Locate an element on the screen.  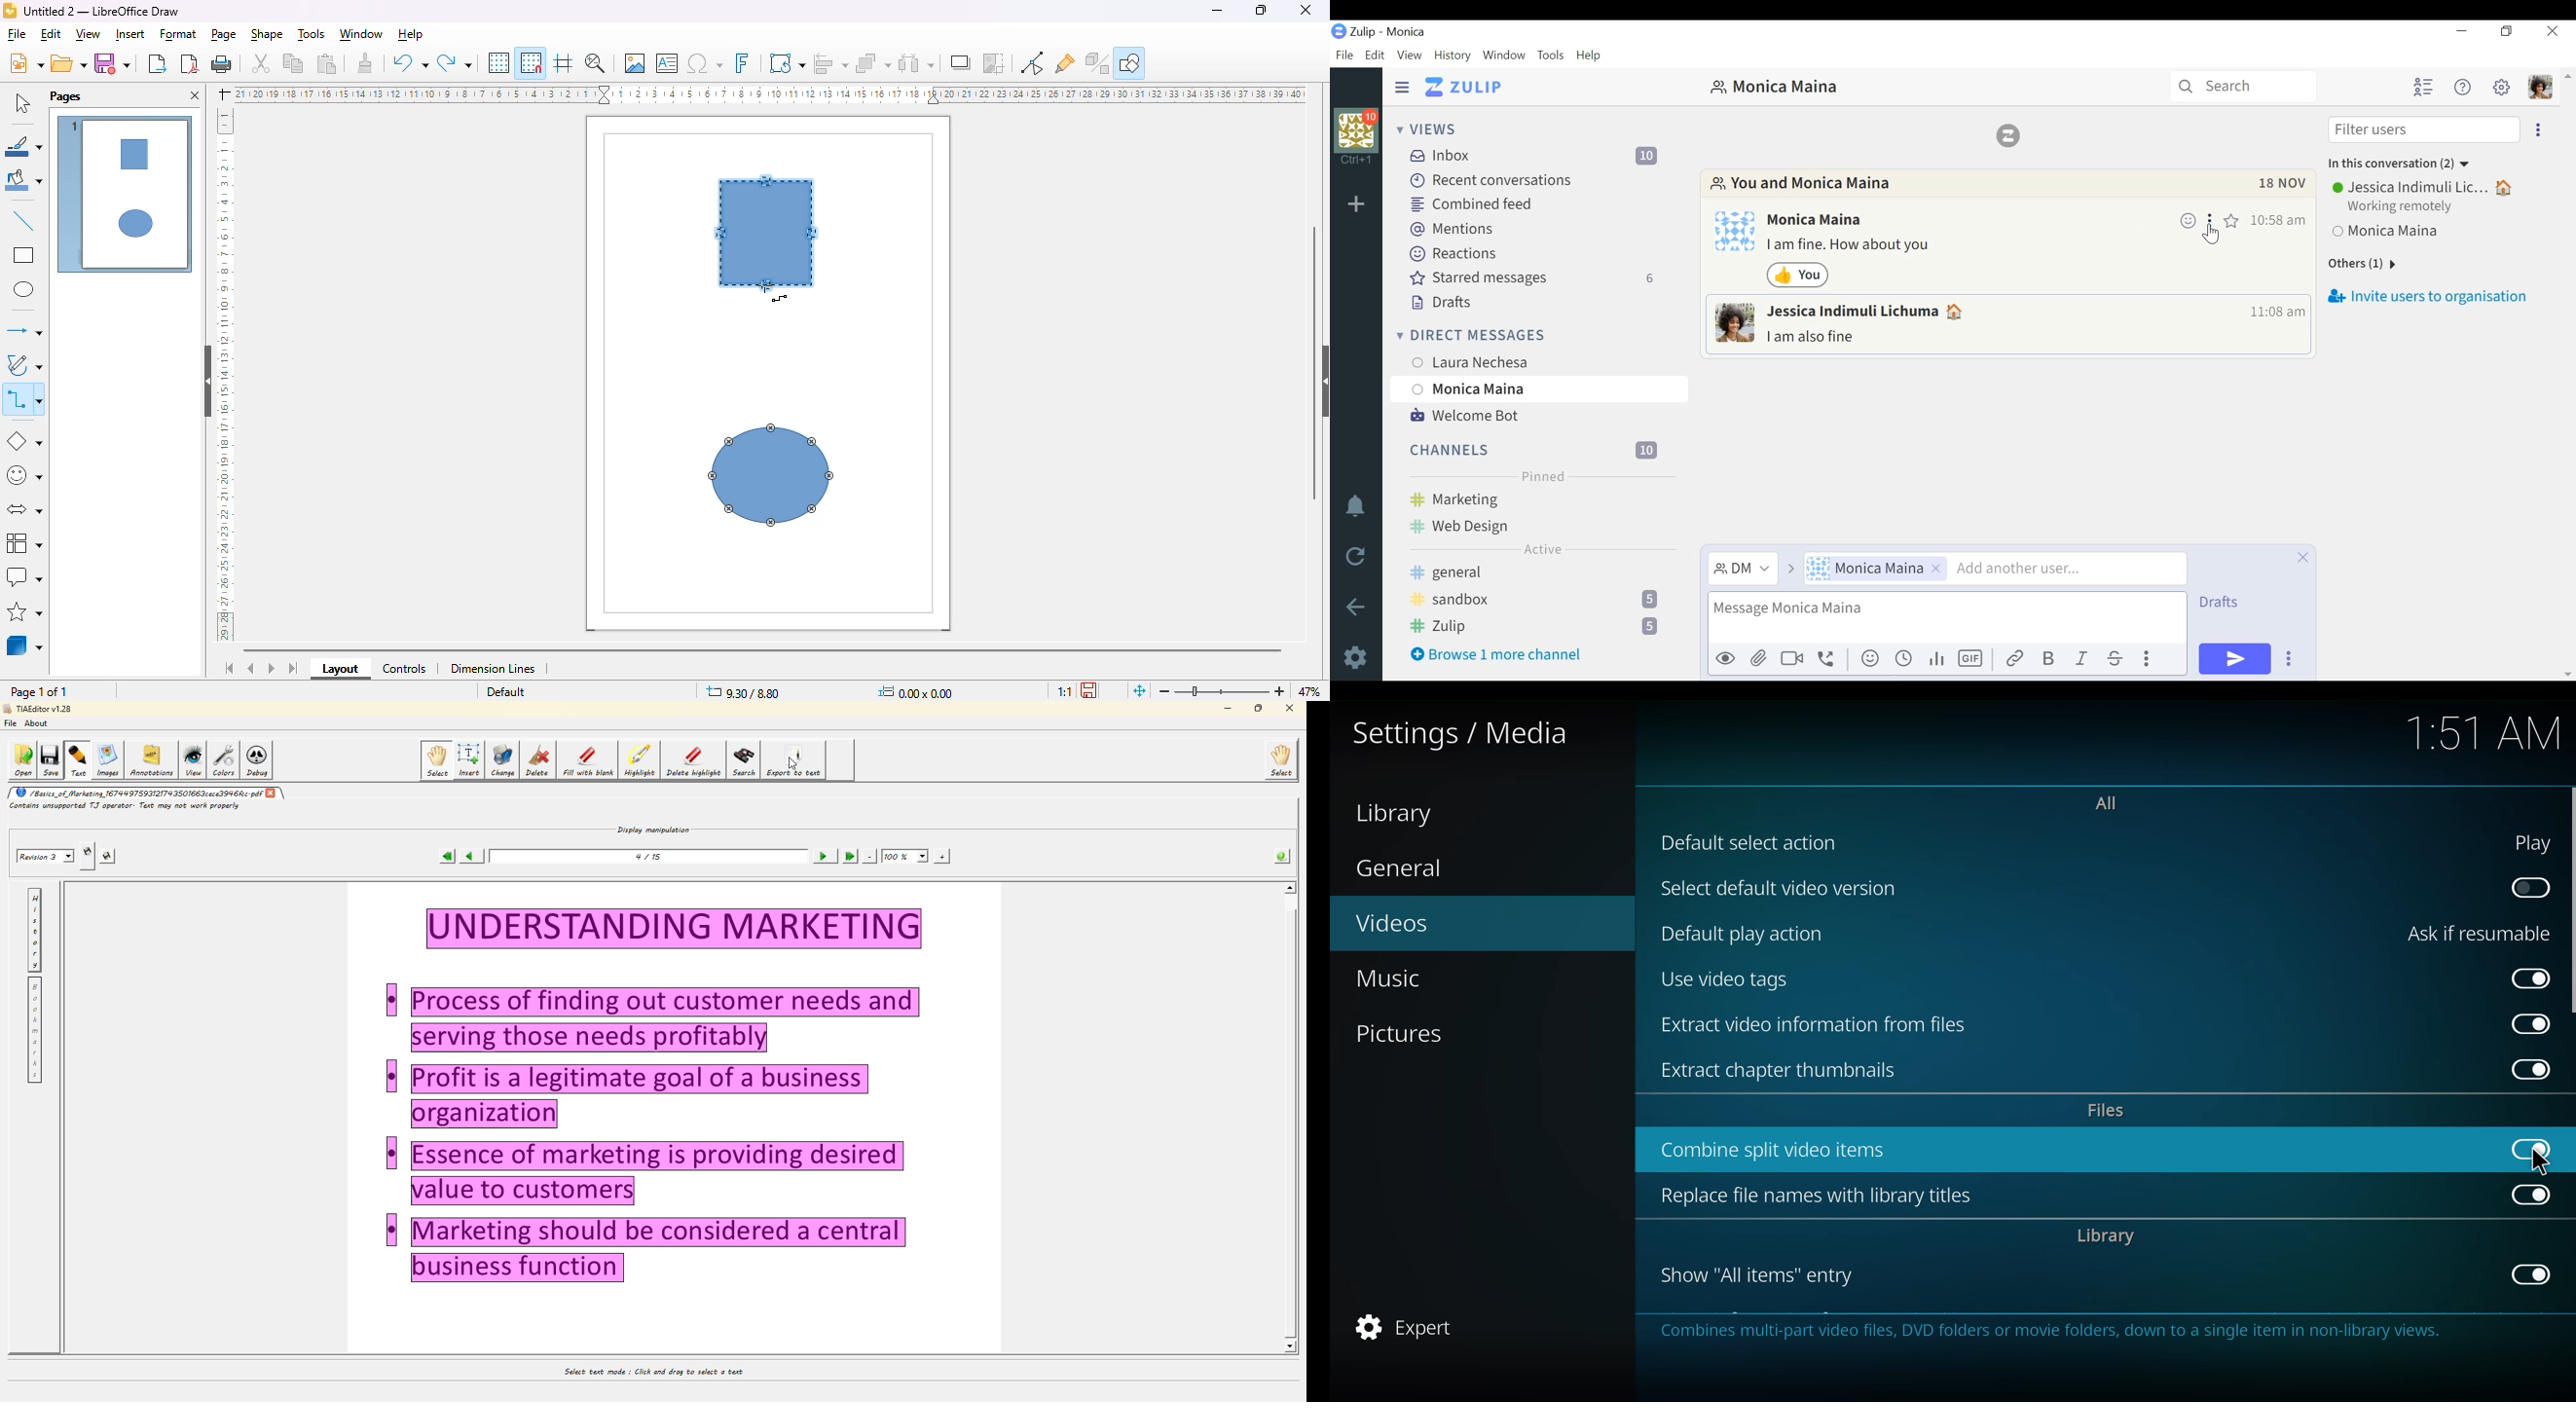
print is located at coordinates (221, 63).